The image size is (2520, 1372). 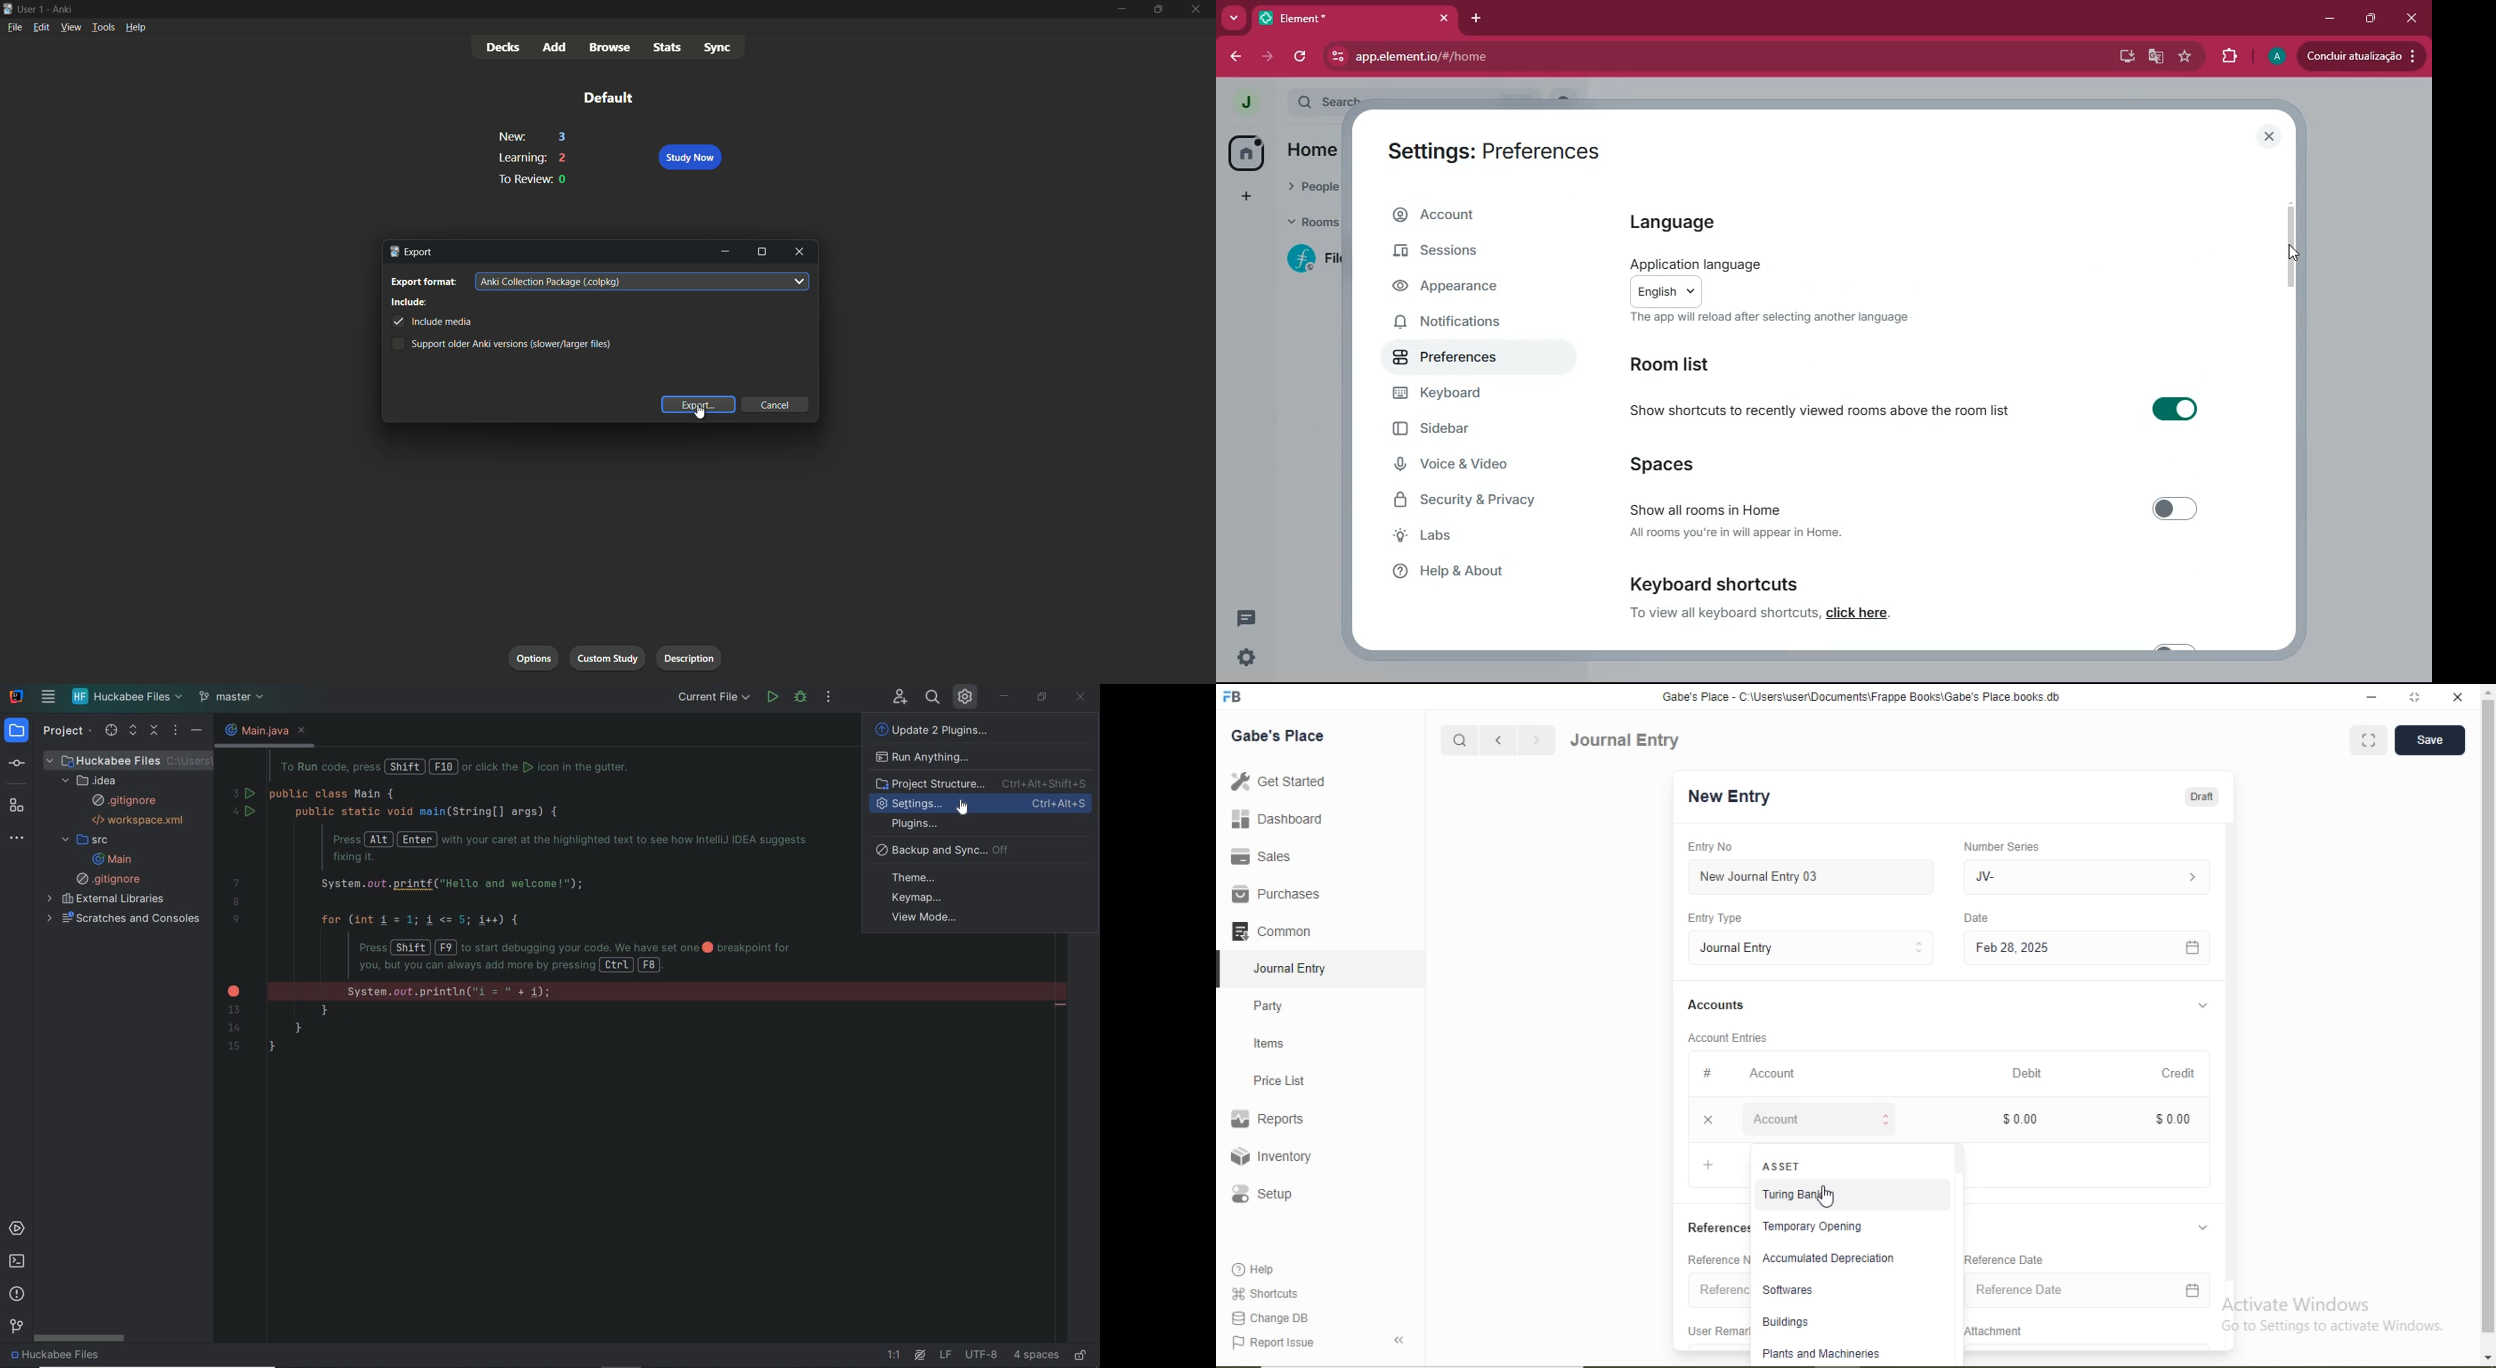 What do you see at coordinates (1716, 585) in the screenshot?
I see `keyboard shortcuts` at bounding box center [1716, 585].